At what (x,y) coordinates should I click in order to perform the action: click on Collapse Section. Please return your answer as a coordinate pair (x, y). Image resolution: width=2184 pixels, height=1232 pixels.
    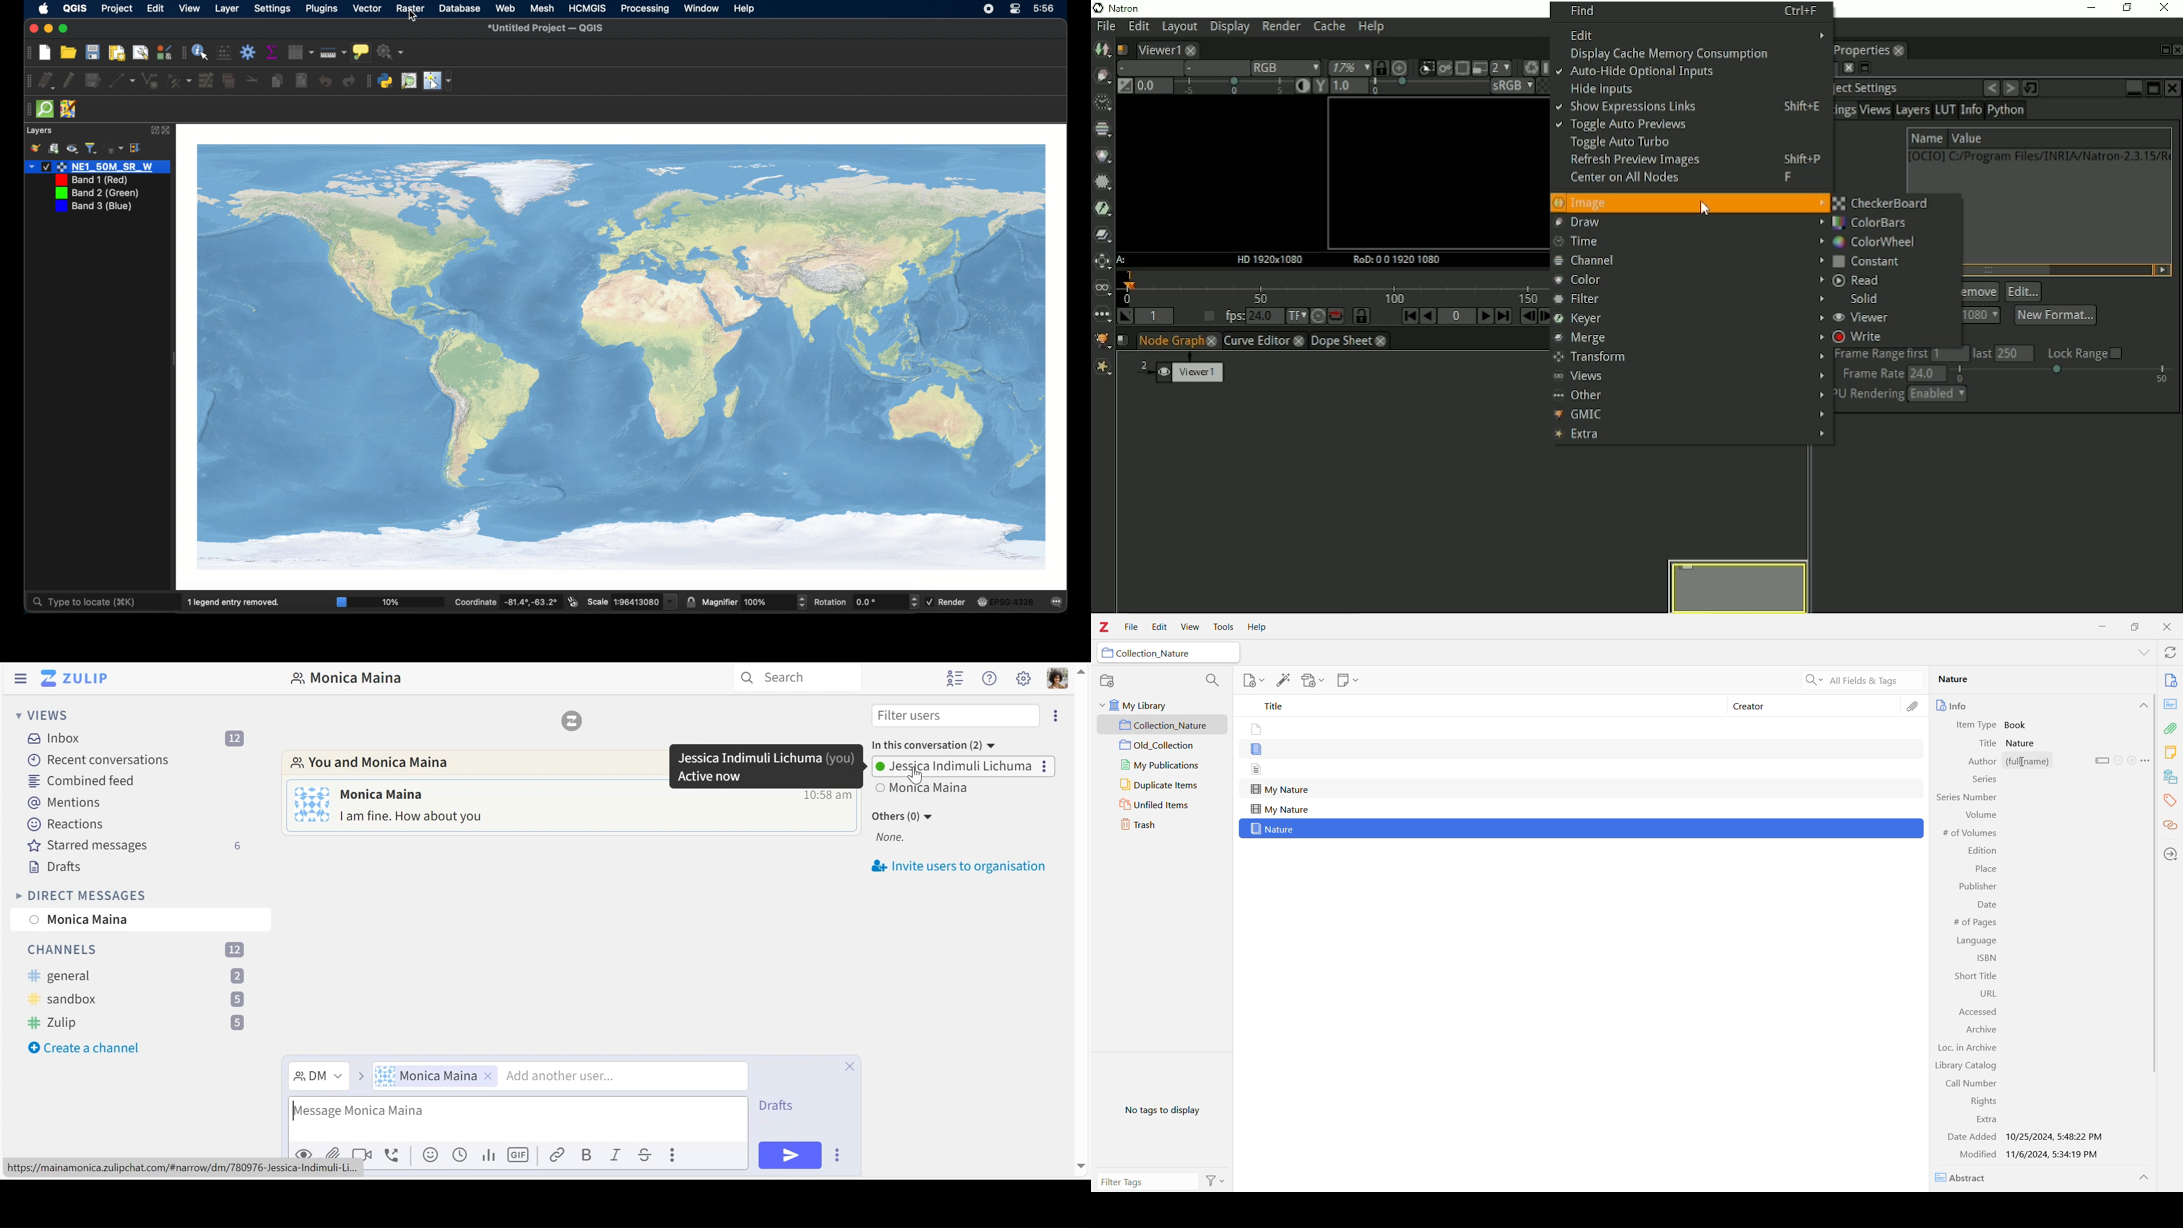
    Looking at the image, I should click on (2144, 1179).